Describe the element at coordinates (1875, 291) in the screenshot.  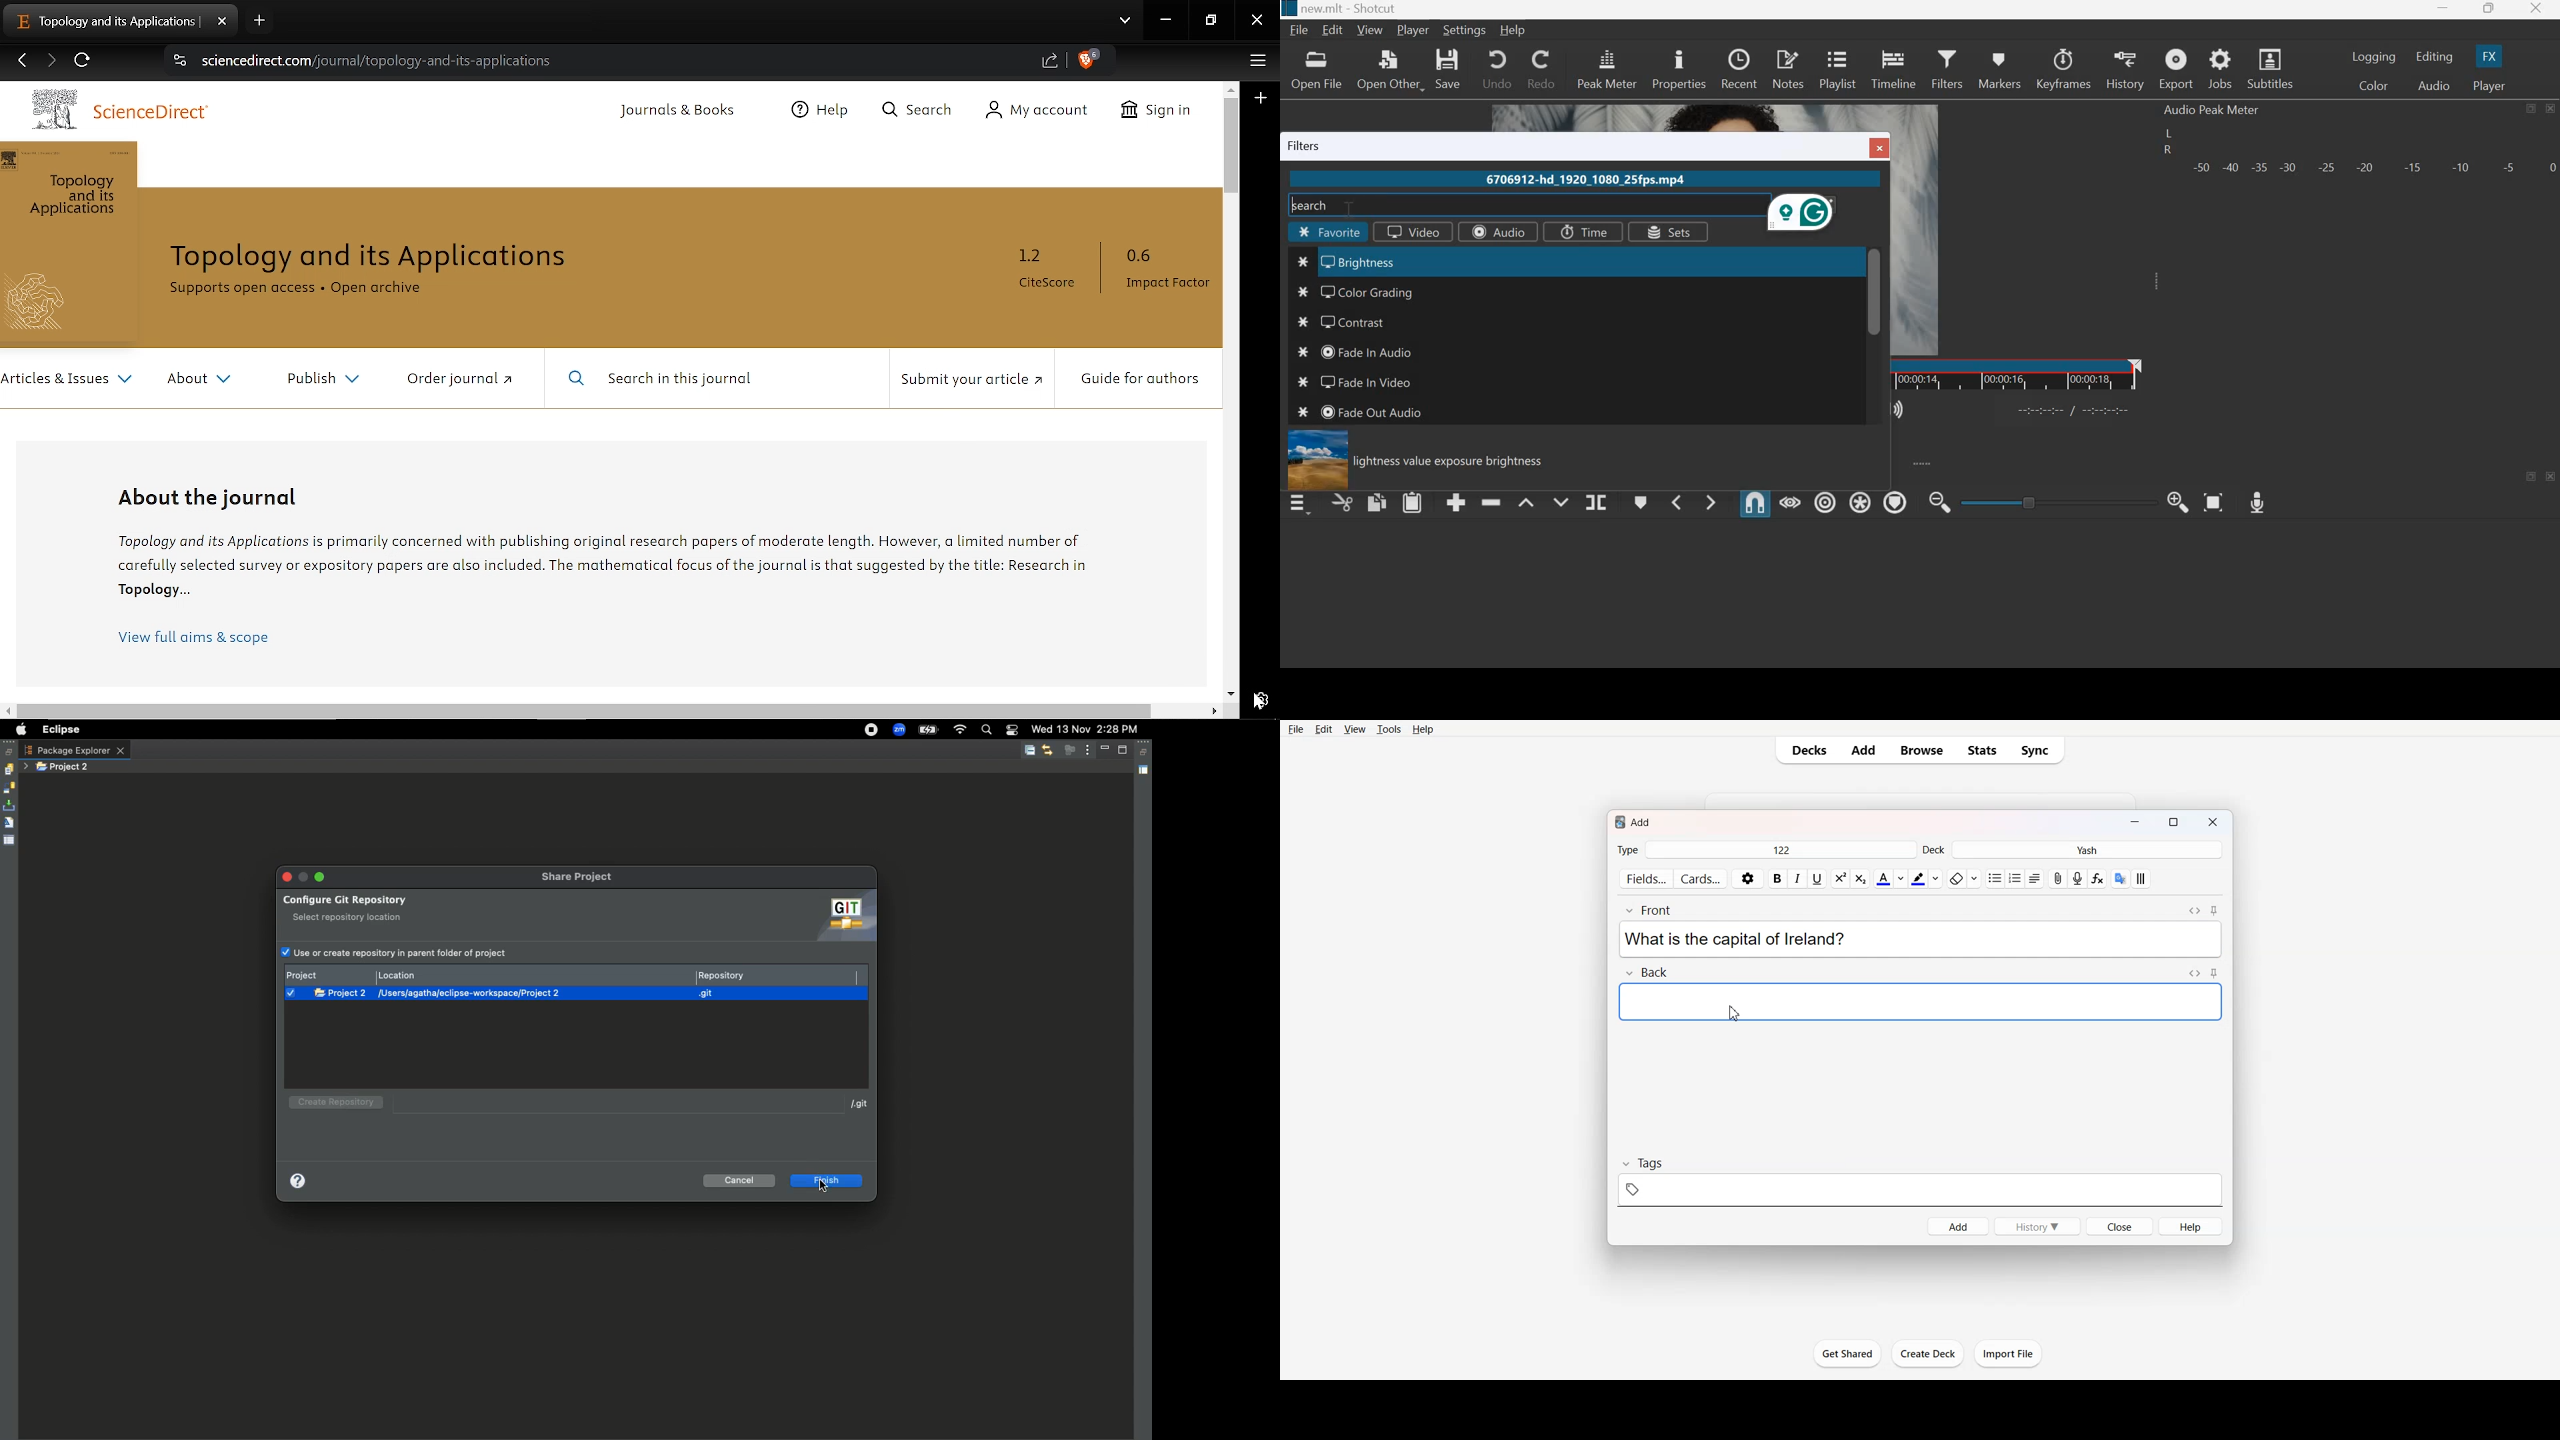
I see `` at that location.